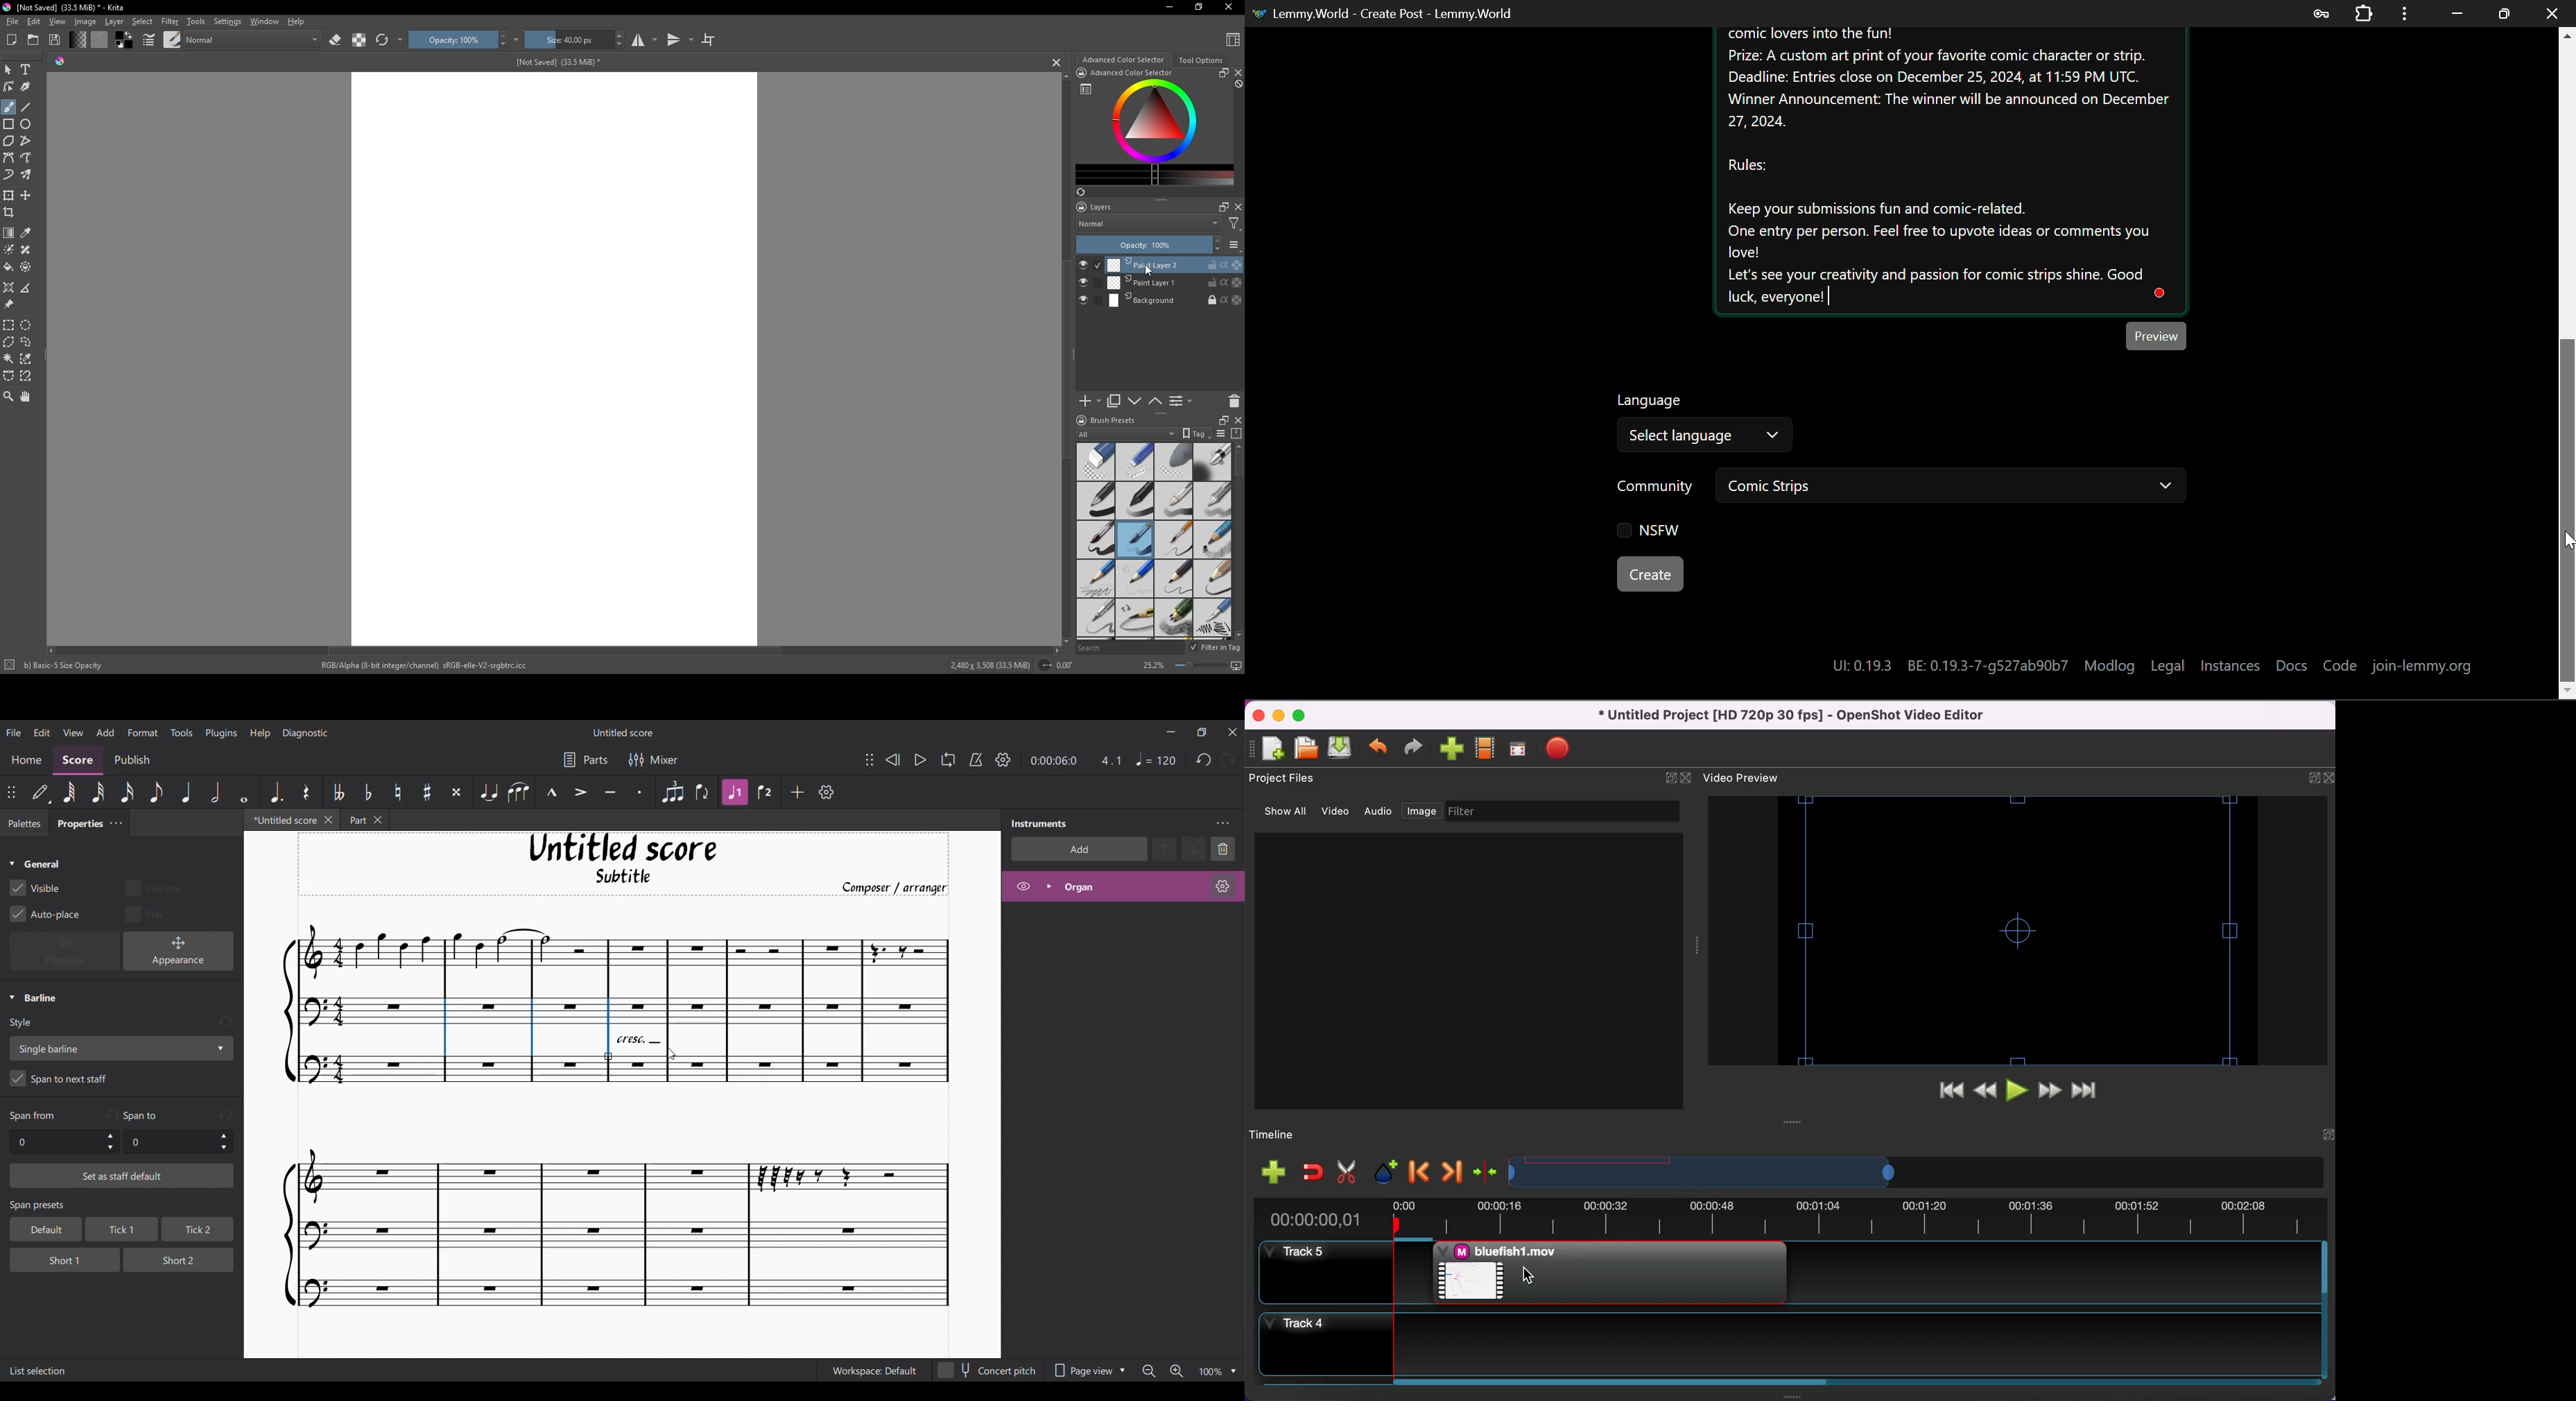 The height and width of the screenshot is (1428, 2576). I want to click on All, so click(1127, 434).